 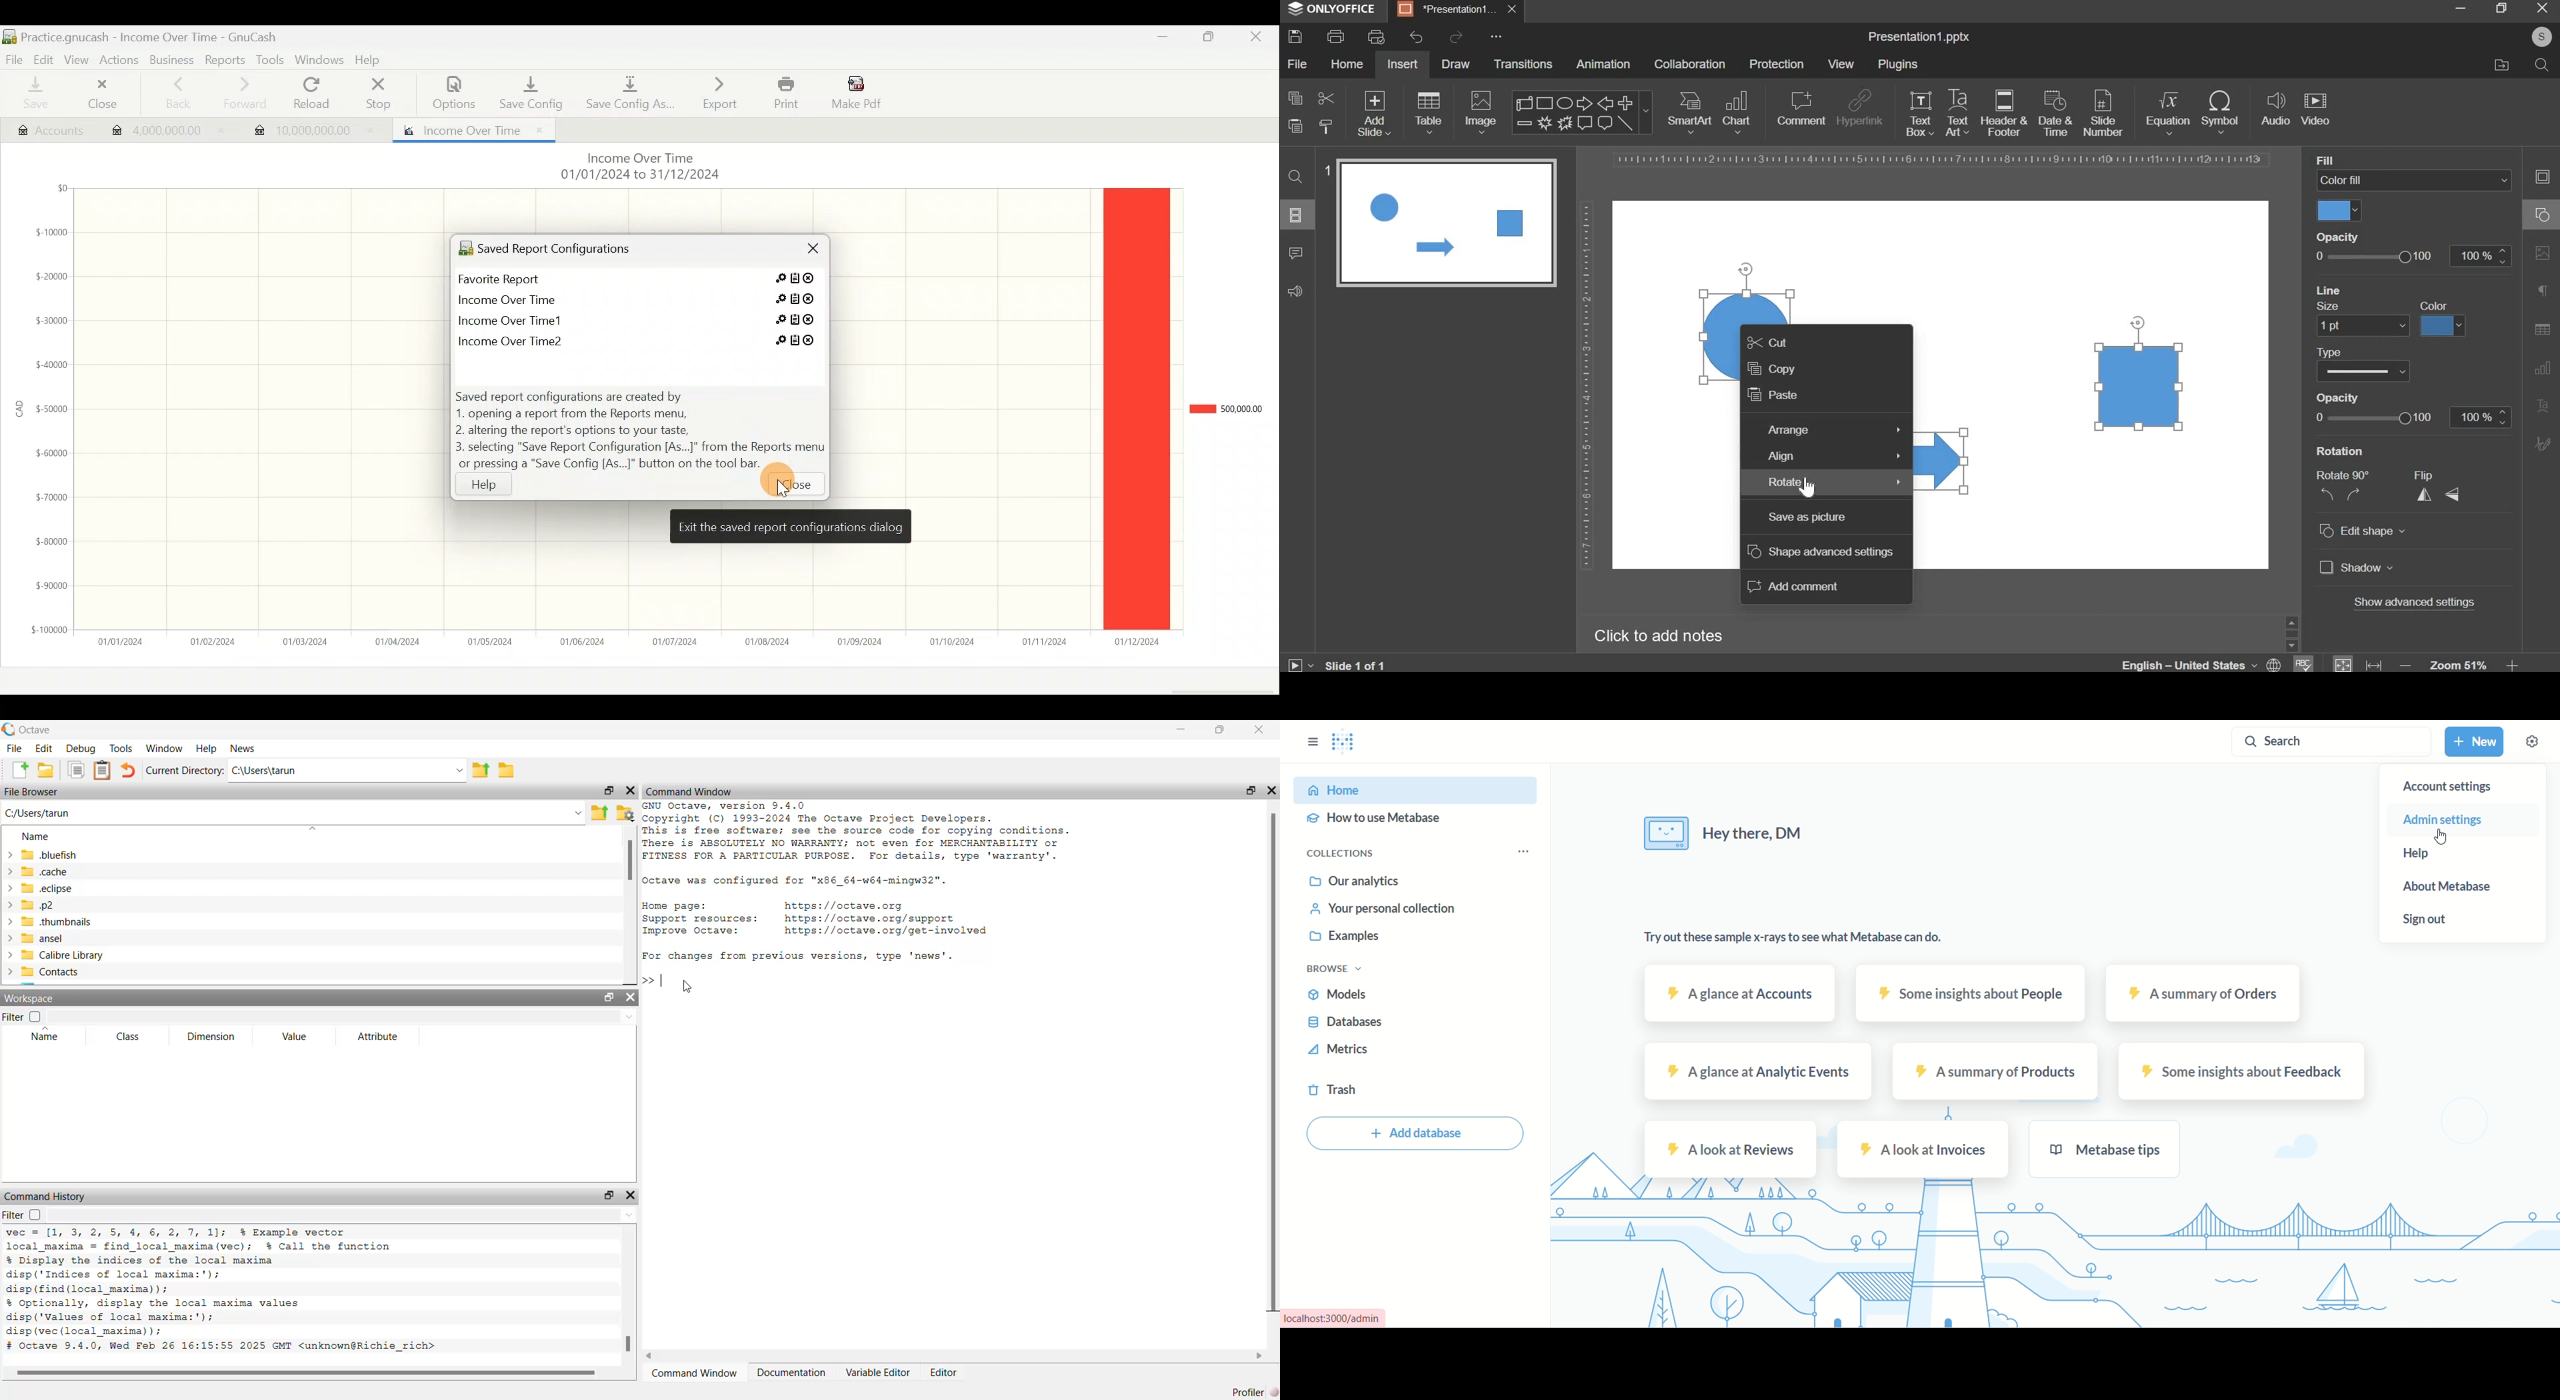 What do you see at coordinates (1347, 1022) in the screenshot?
I see `databases` at bounding box center [1347, 1022].